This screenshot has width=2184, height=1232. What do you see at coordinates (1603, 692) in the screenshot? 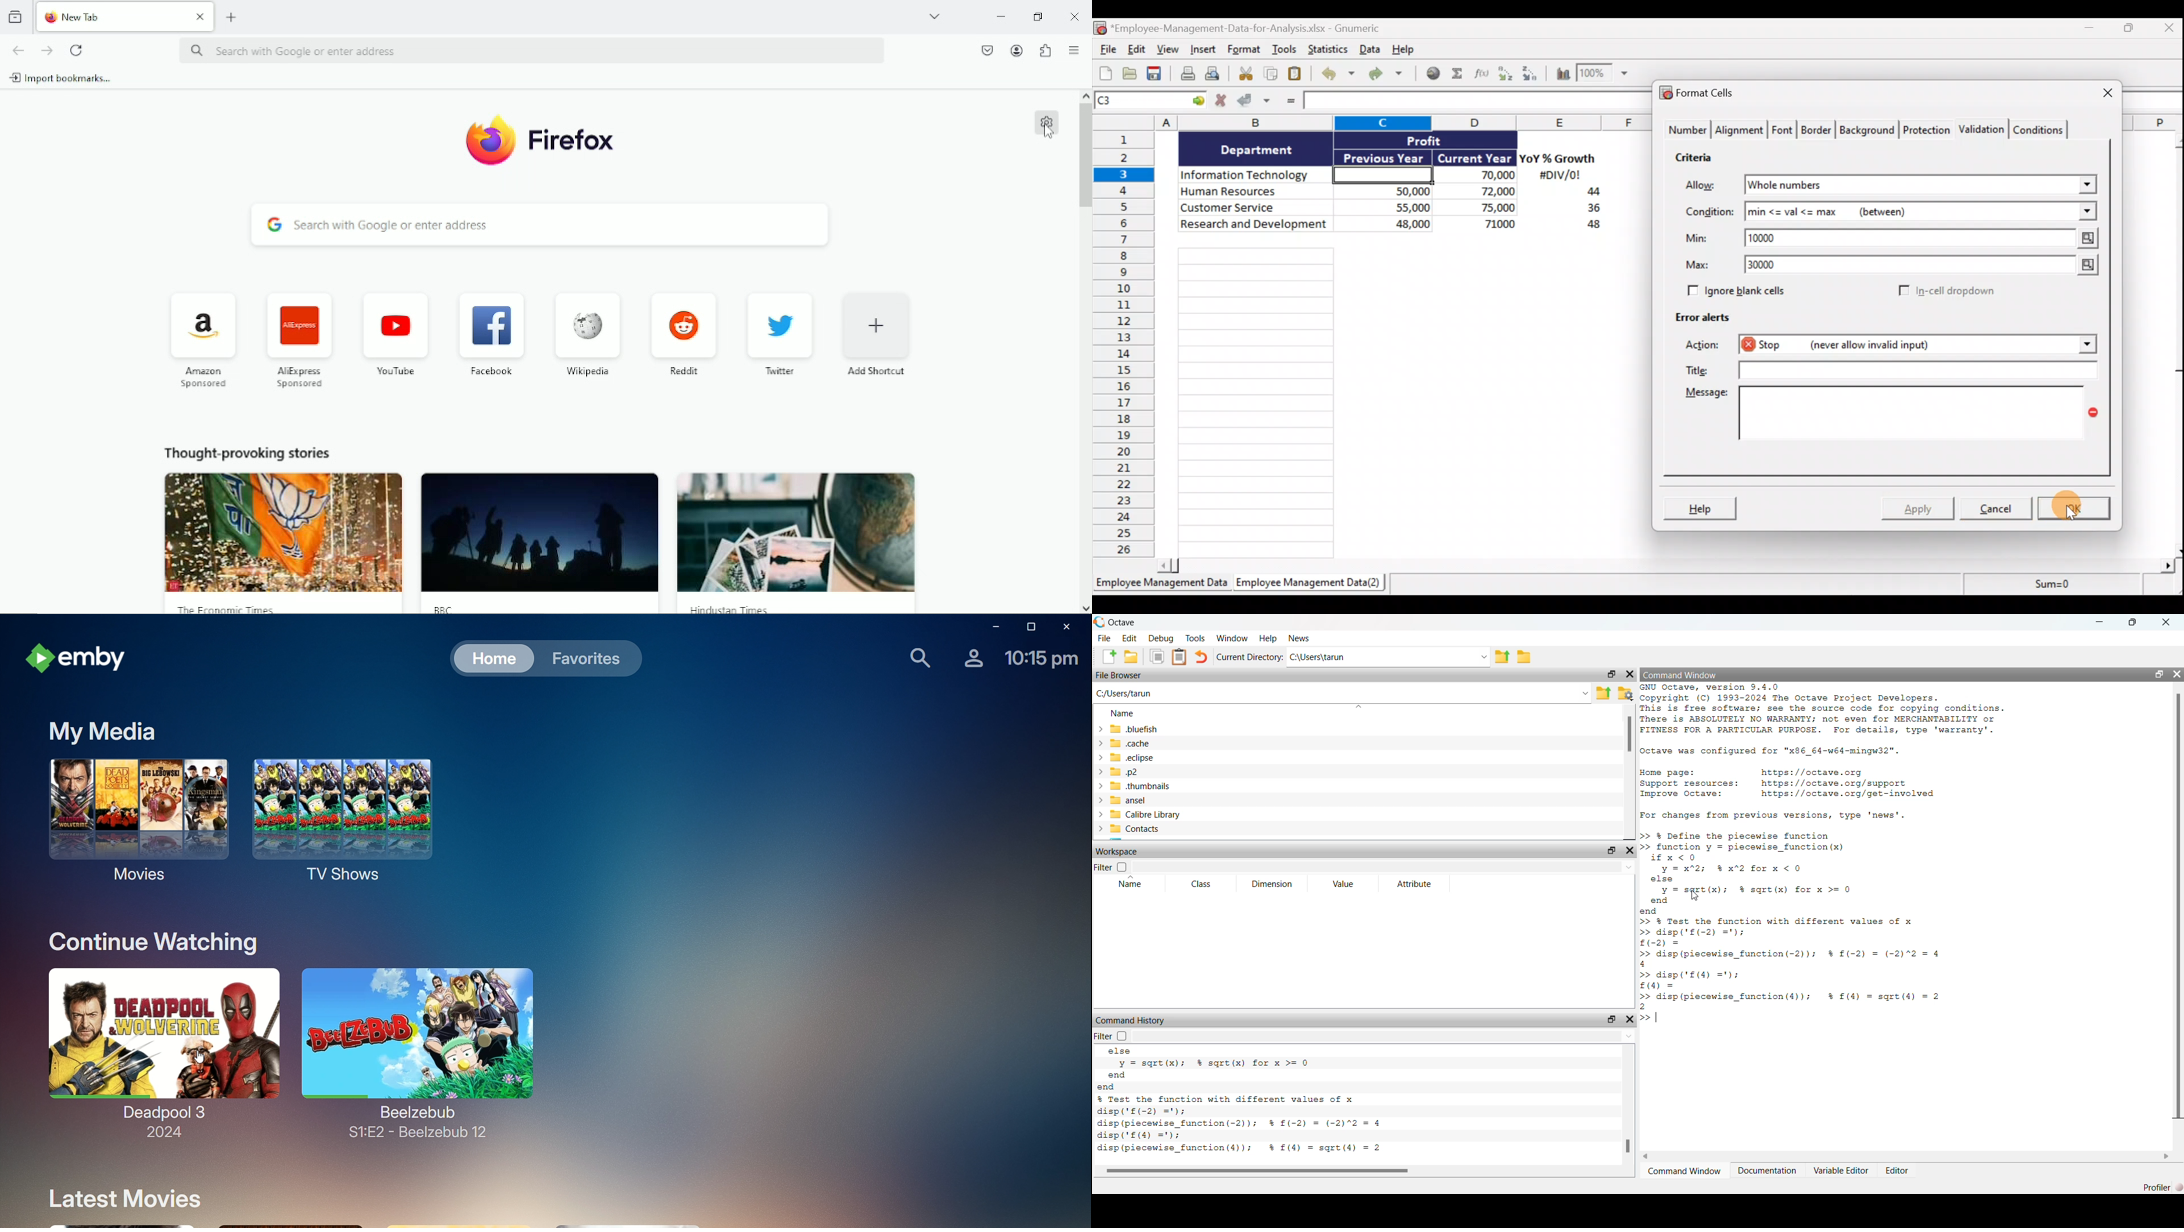
I see `One directory up` at bounding box center [1603, 692].